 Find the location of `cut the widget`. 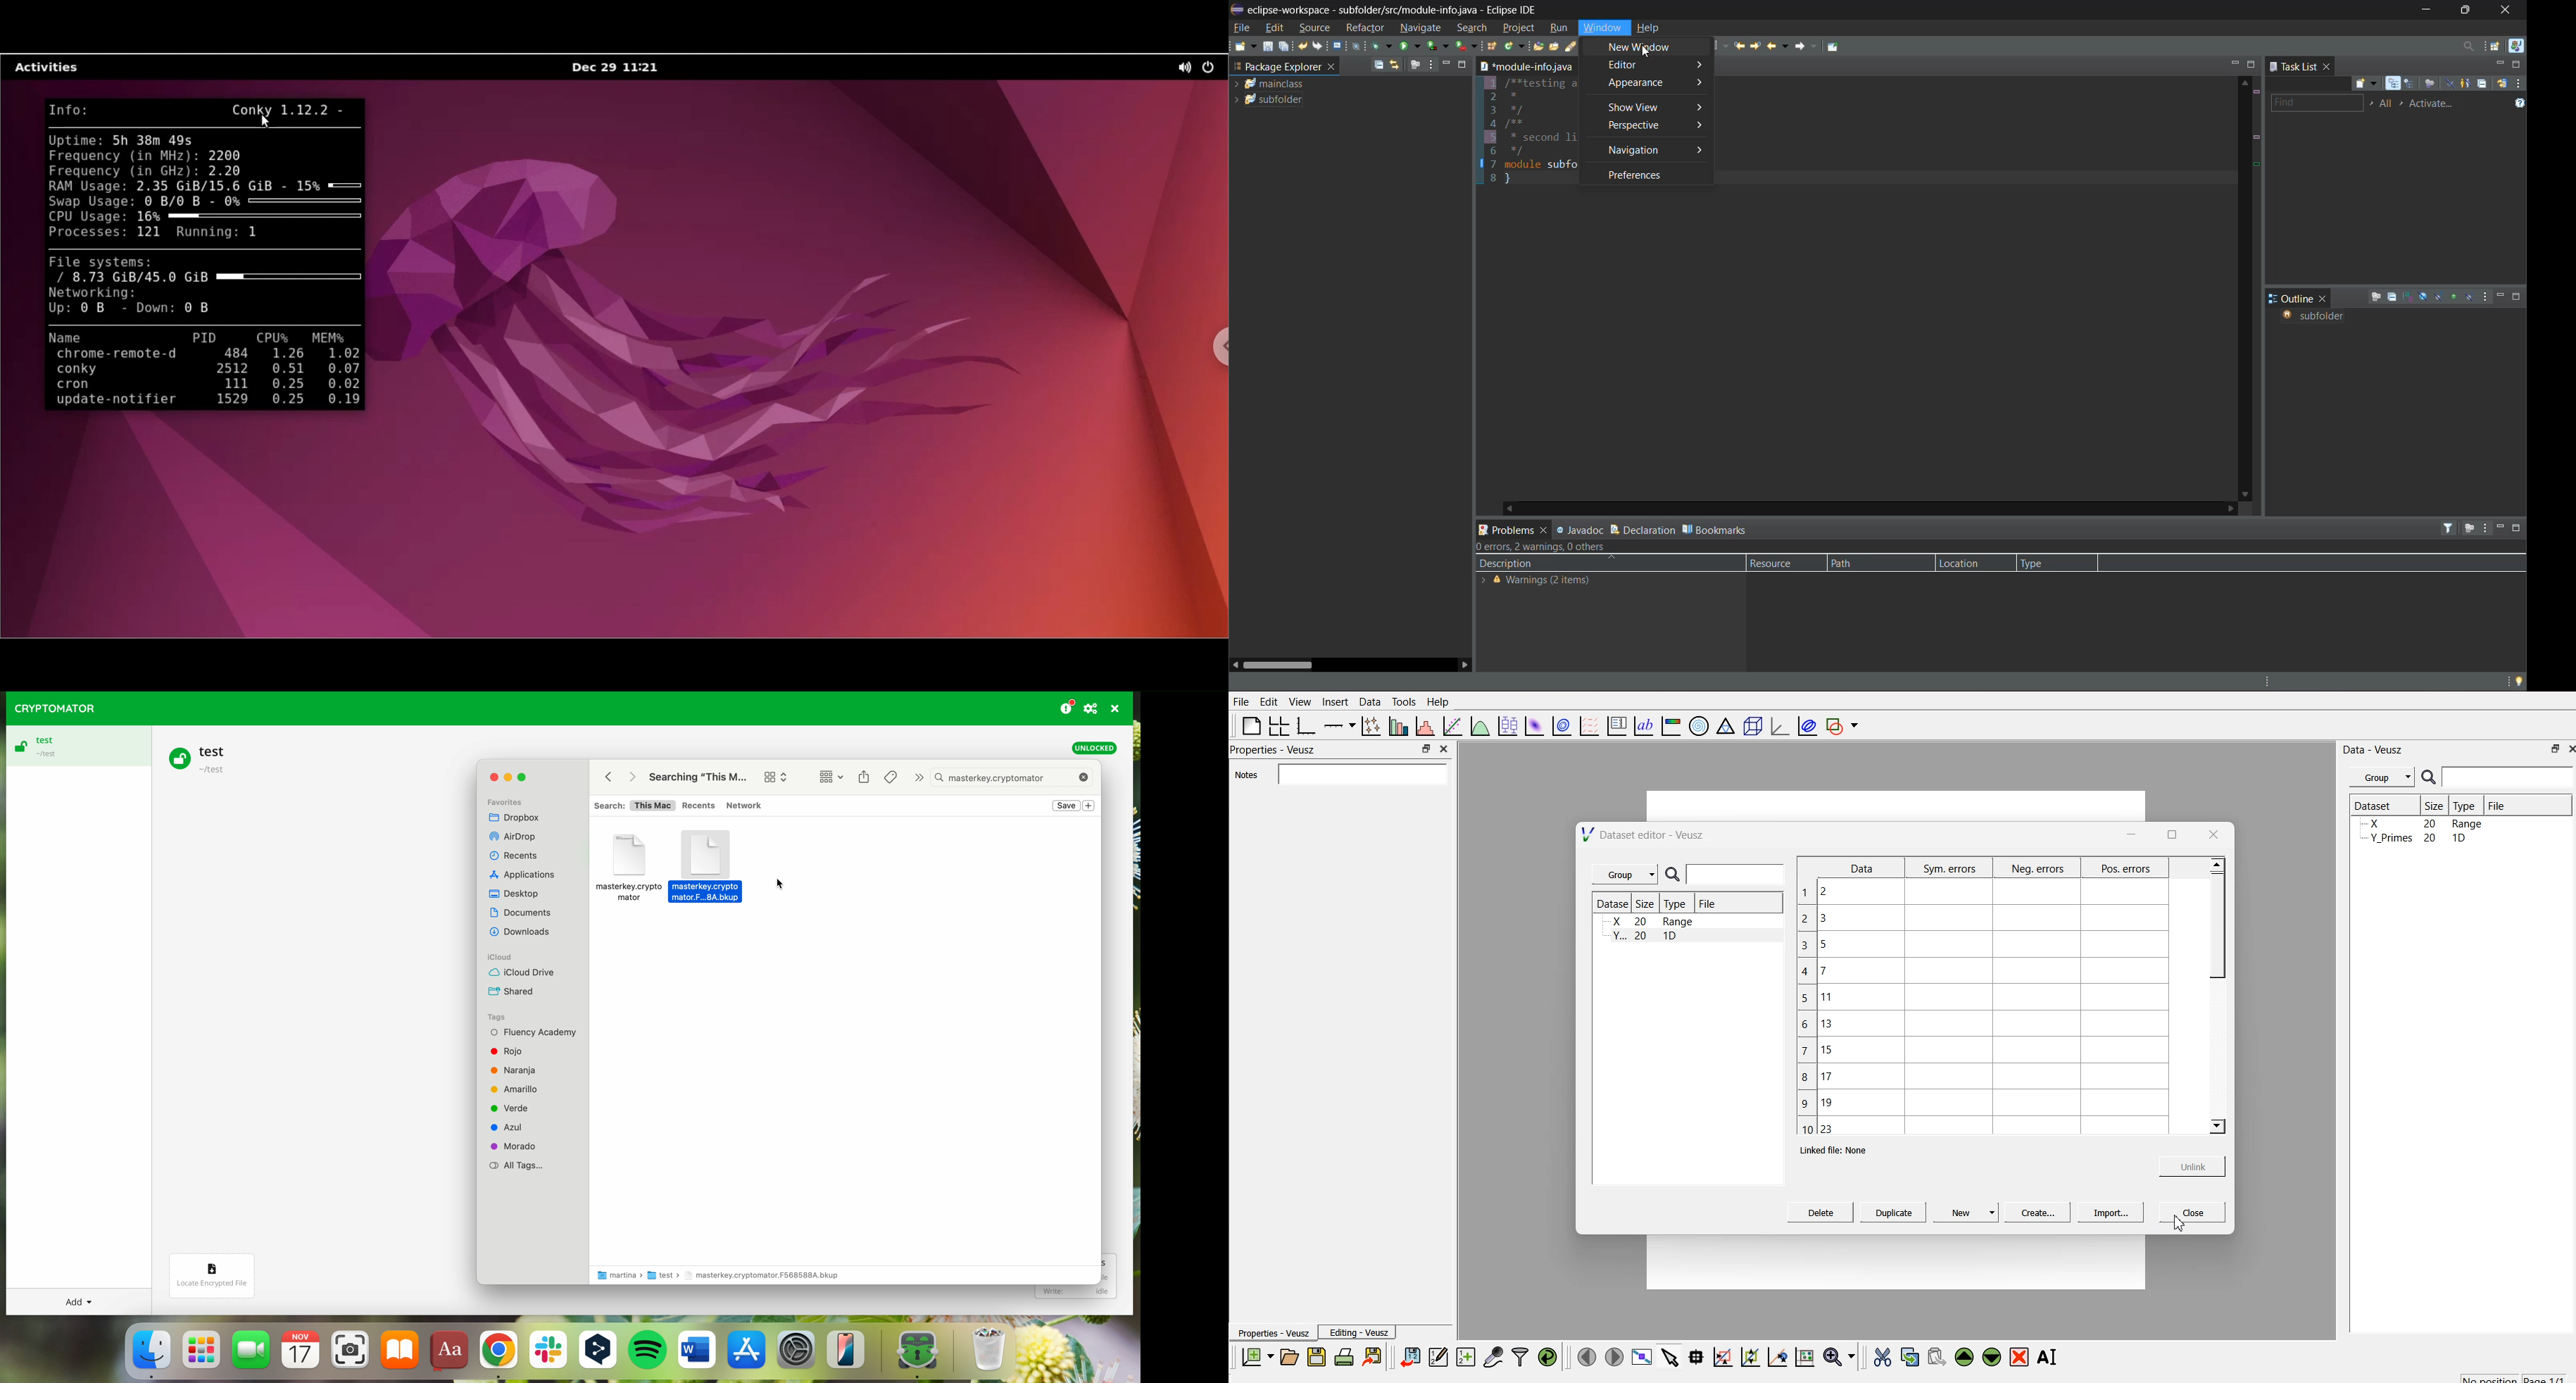

cut the widget is located at coordinates (1879, 1357).